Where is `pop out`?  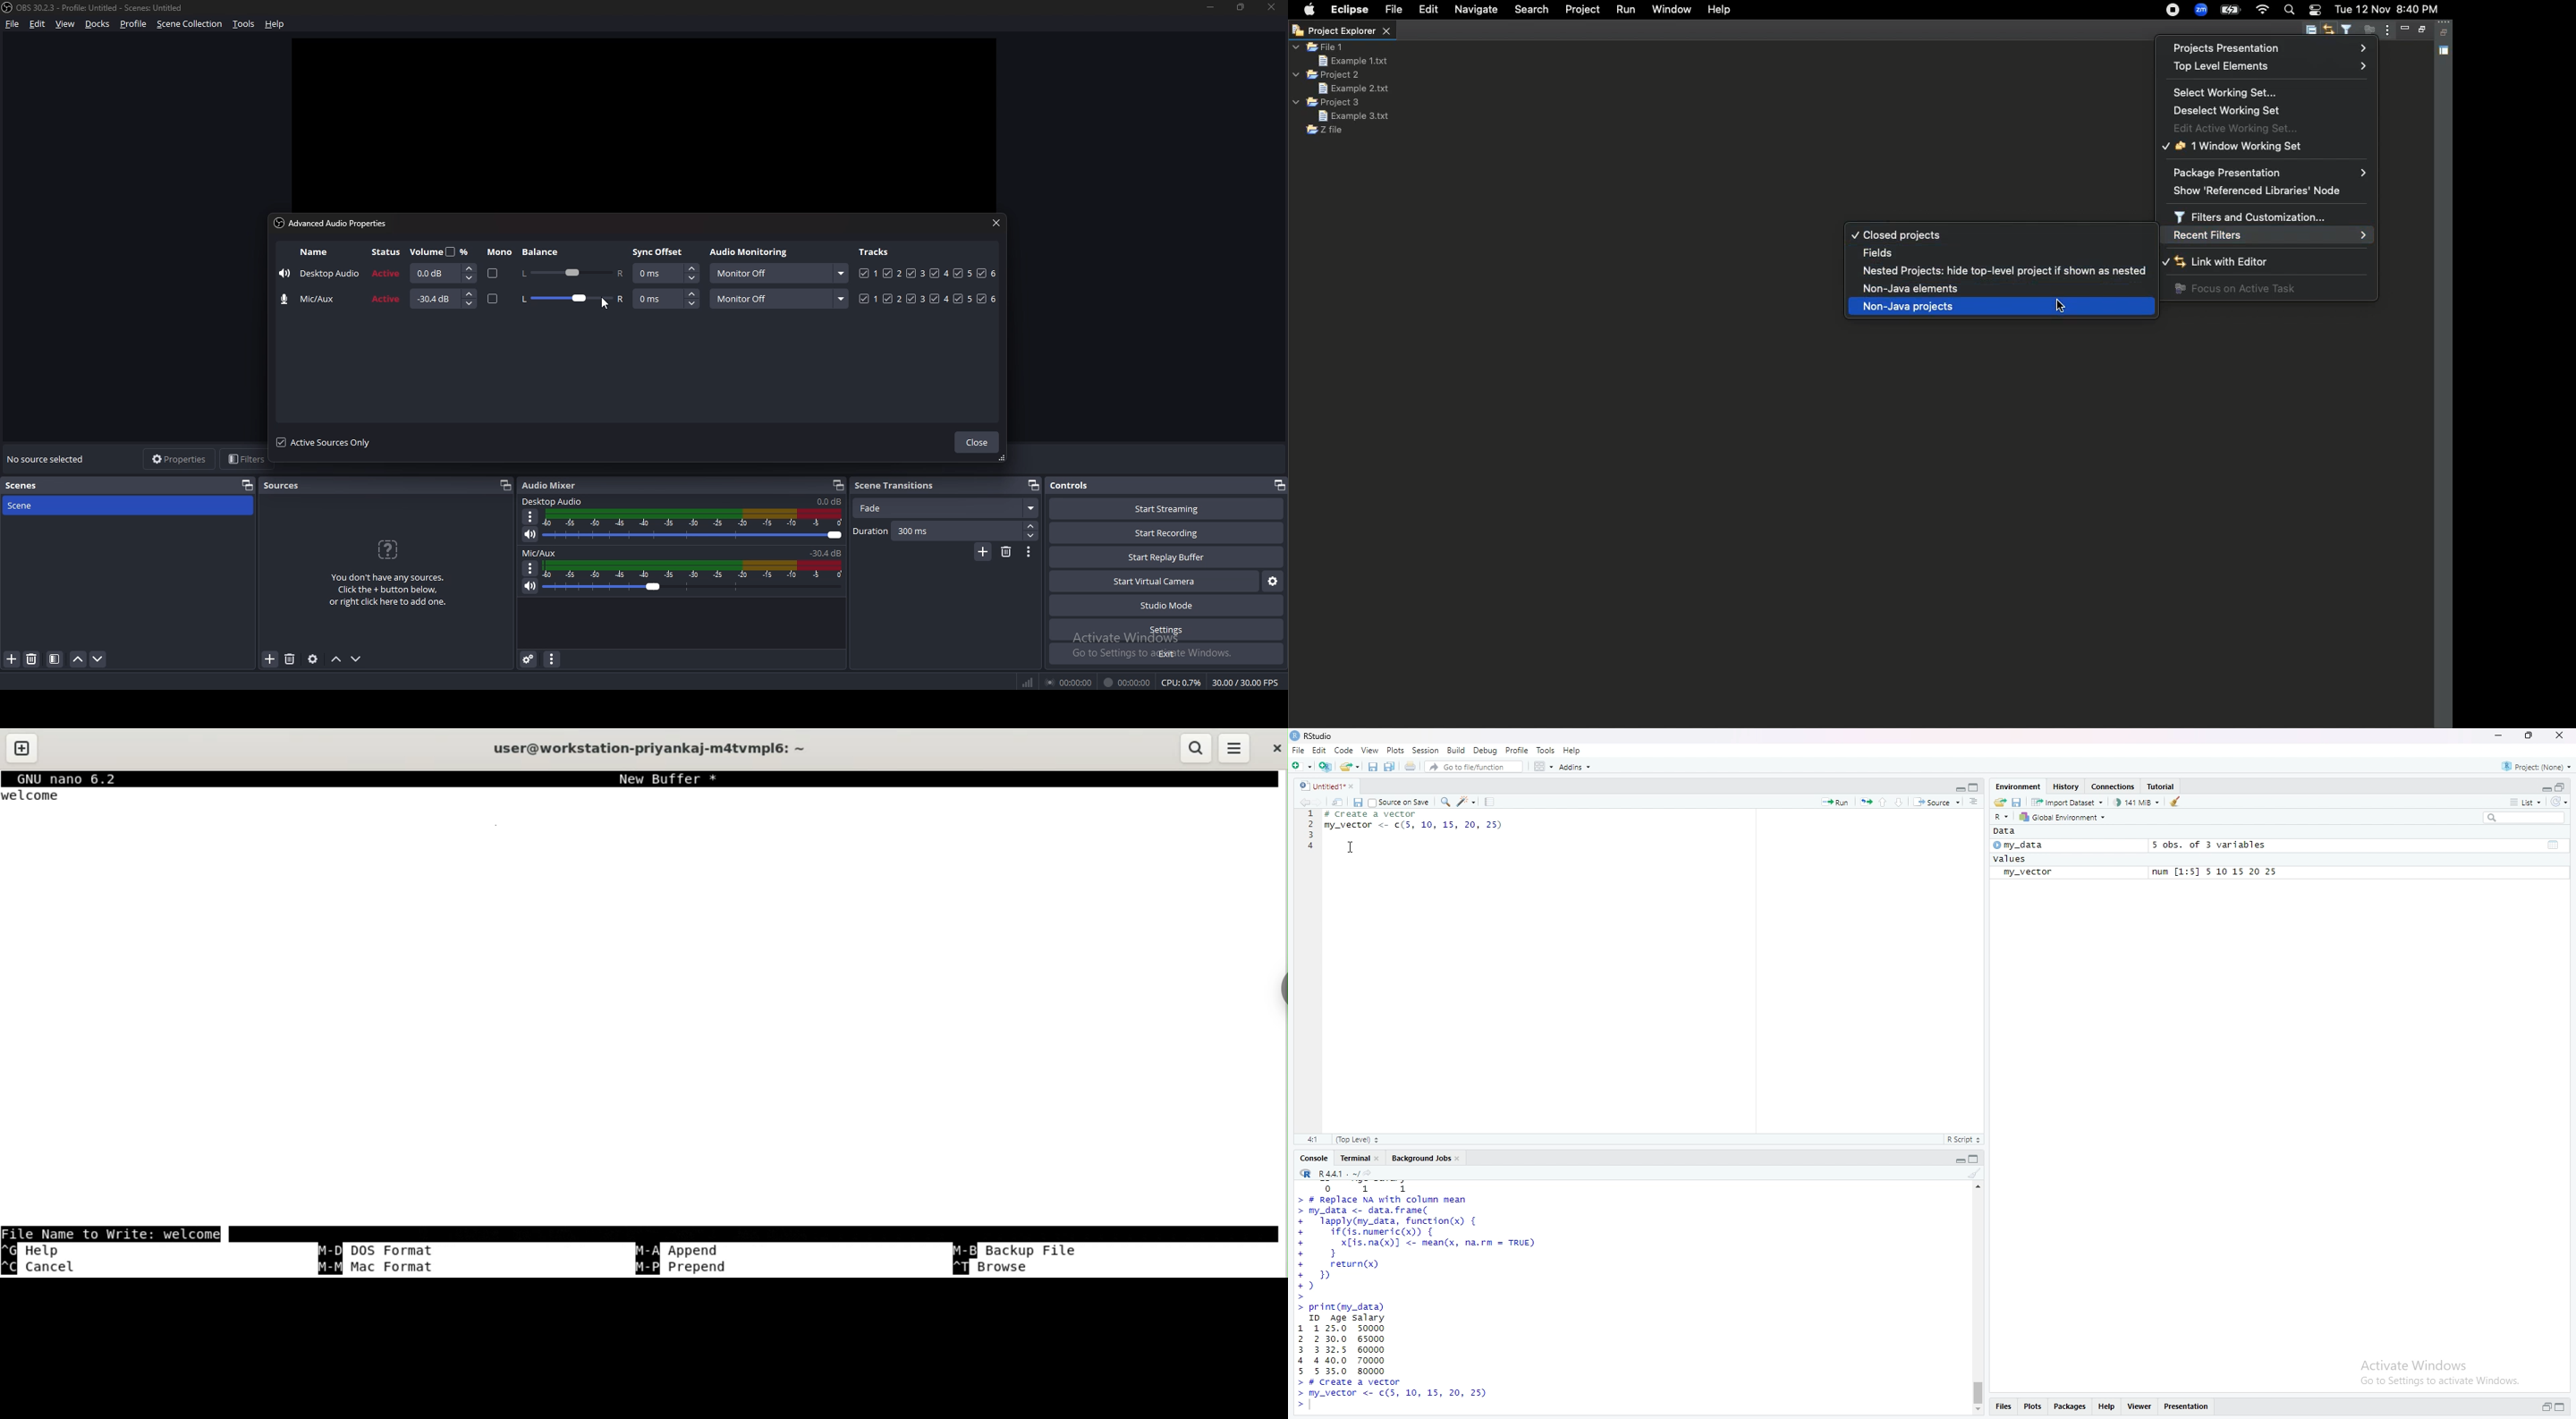 pop out is located at coordinates (1034, 485).